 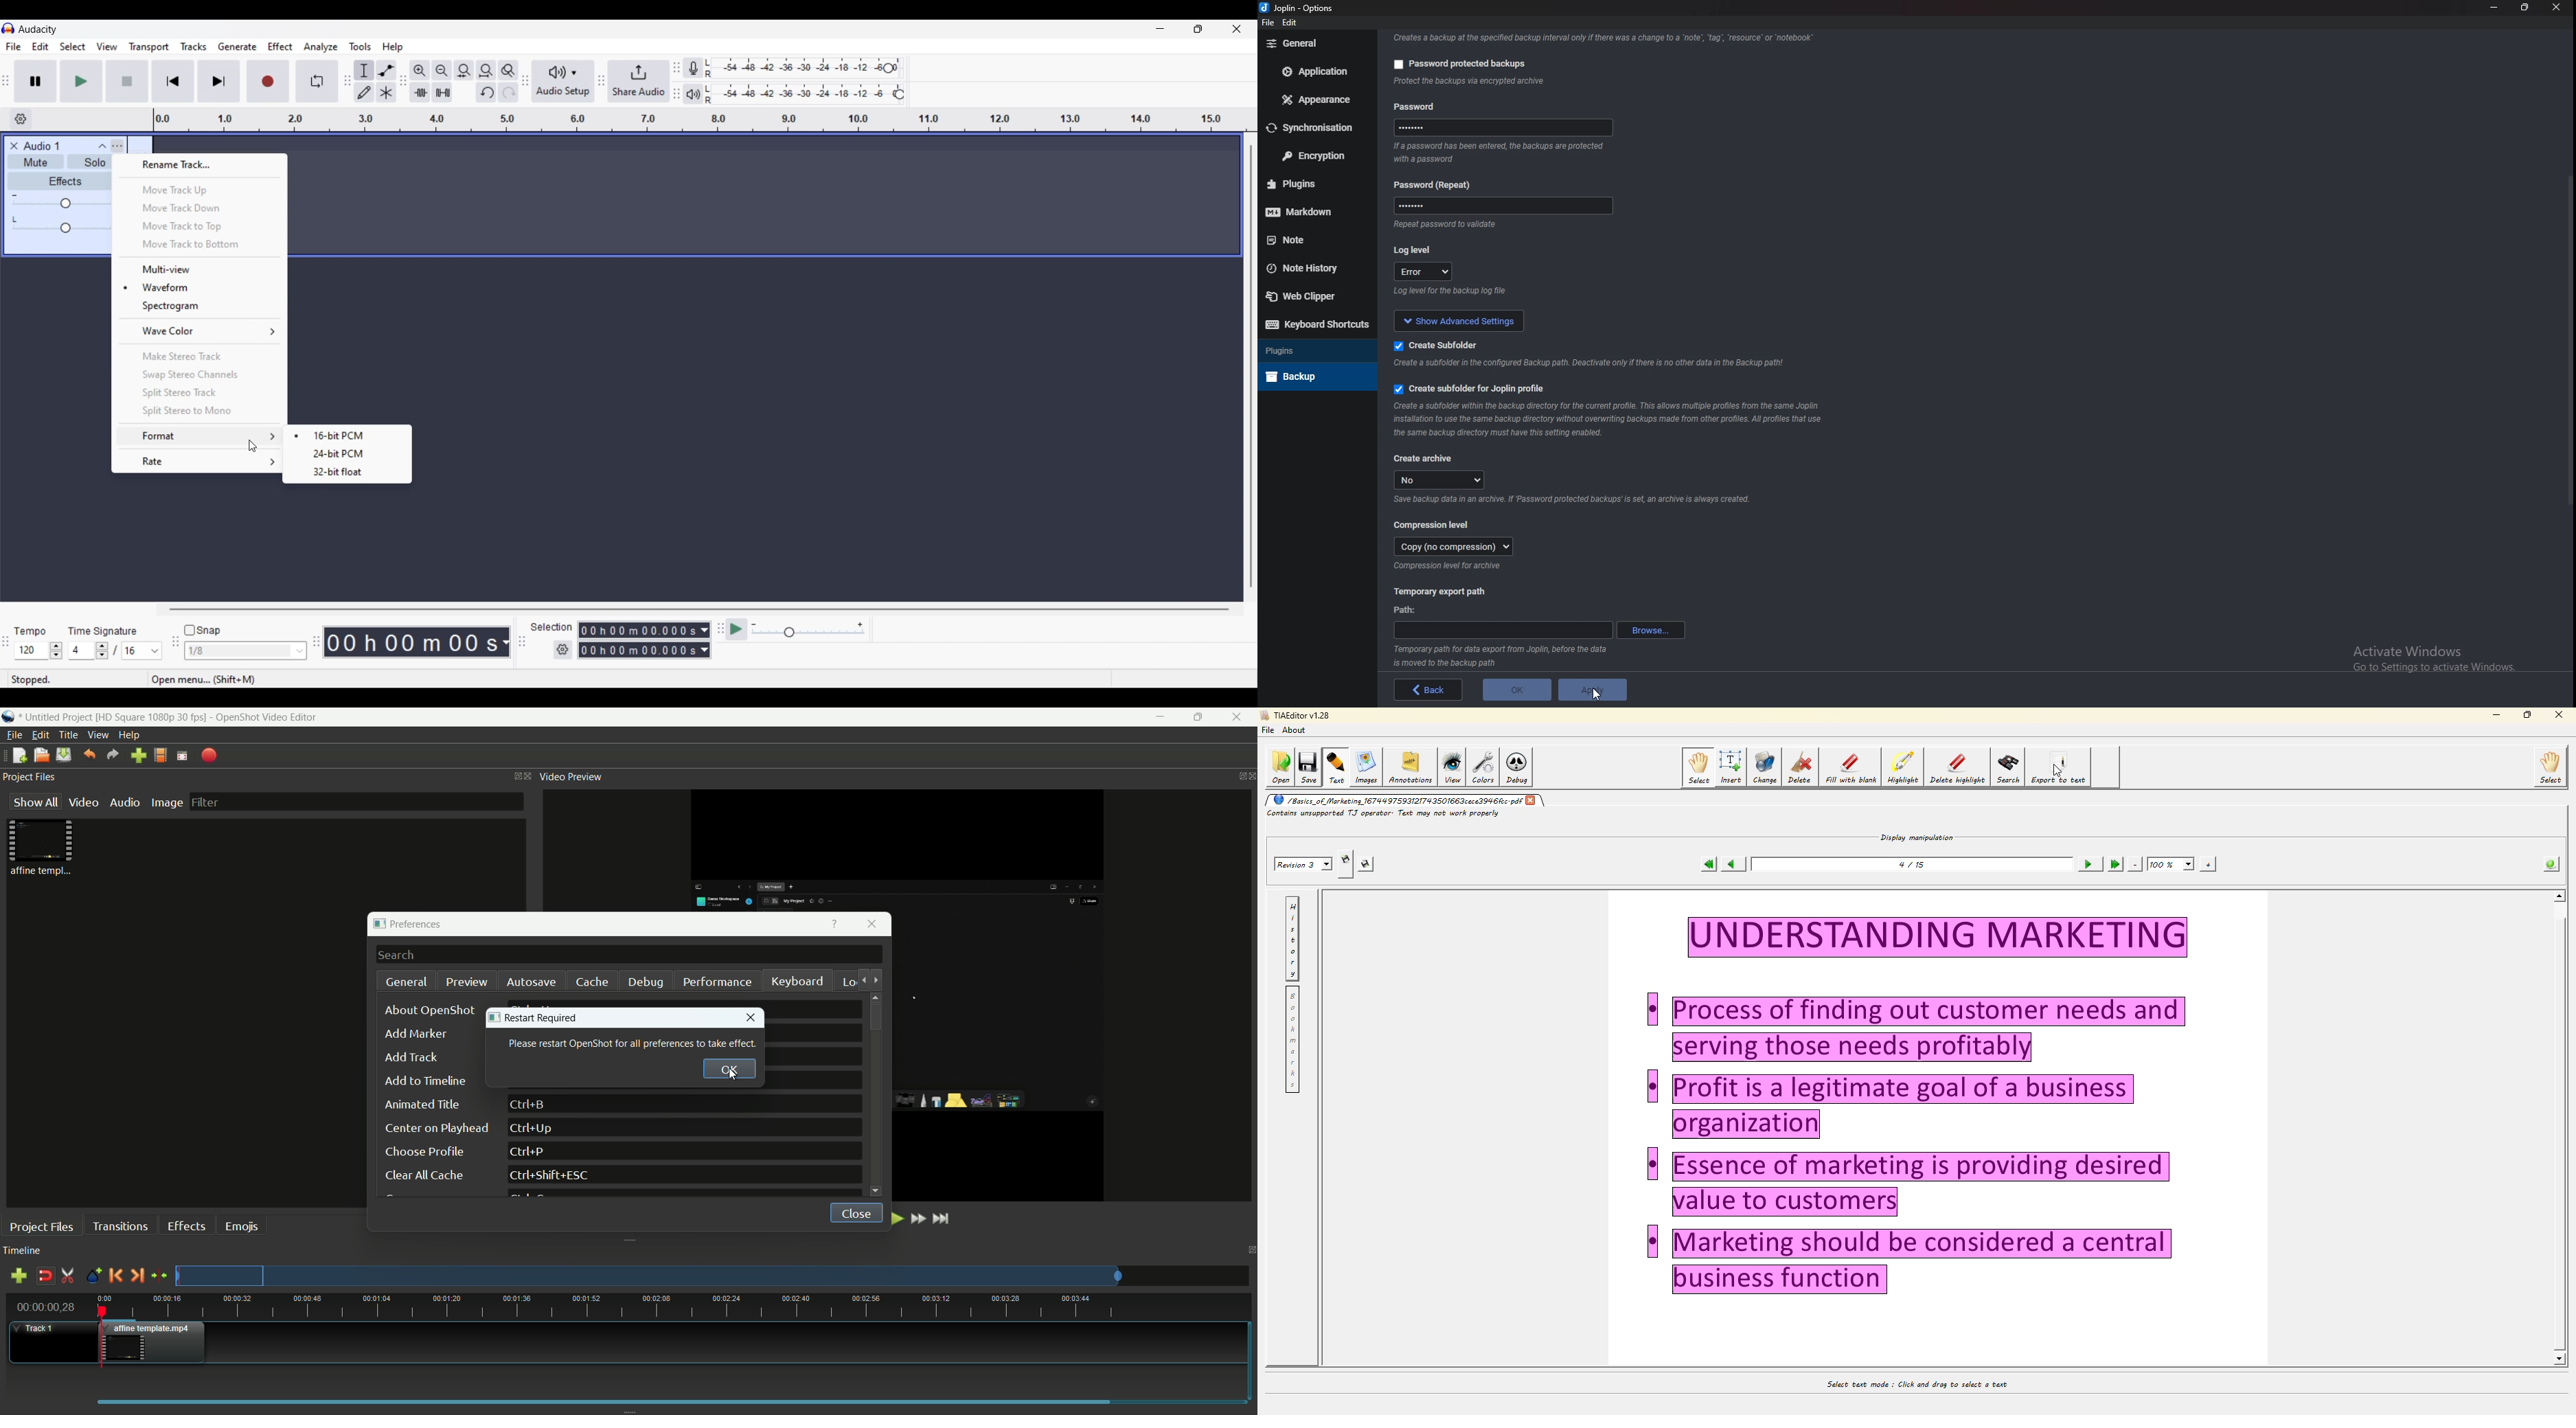 What do you see at coordinates (1314, 155) in the screenshot?
I see `Encryption` at bounding box center [1314, 155].